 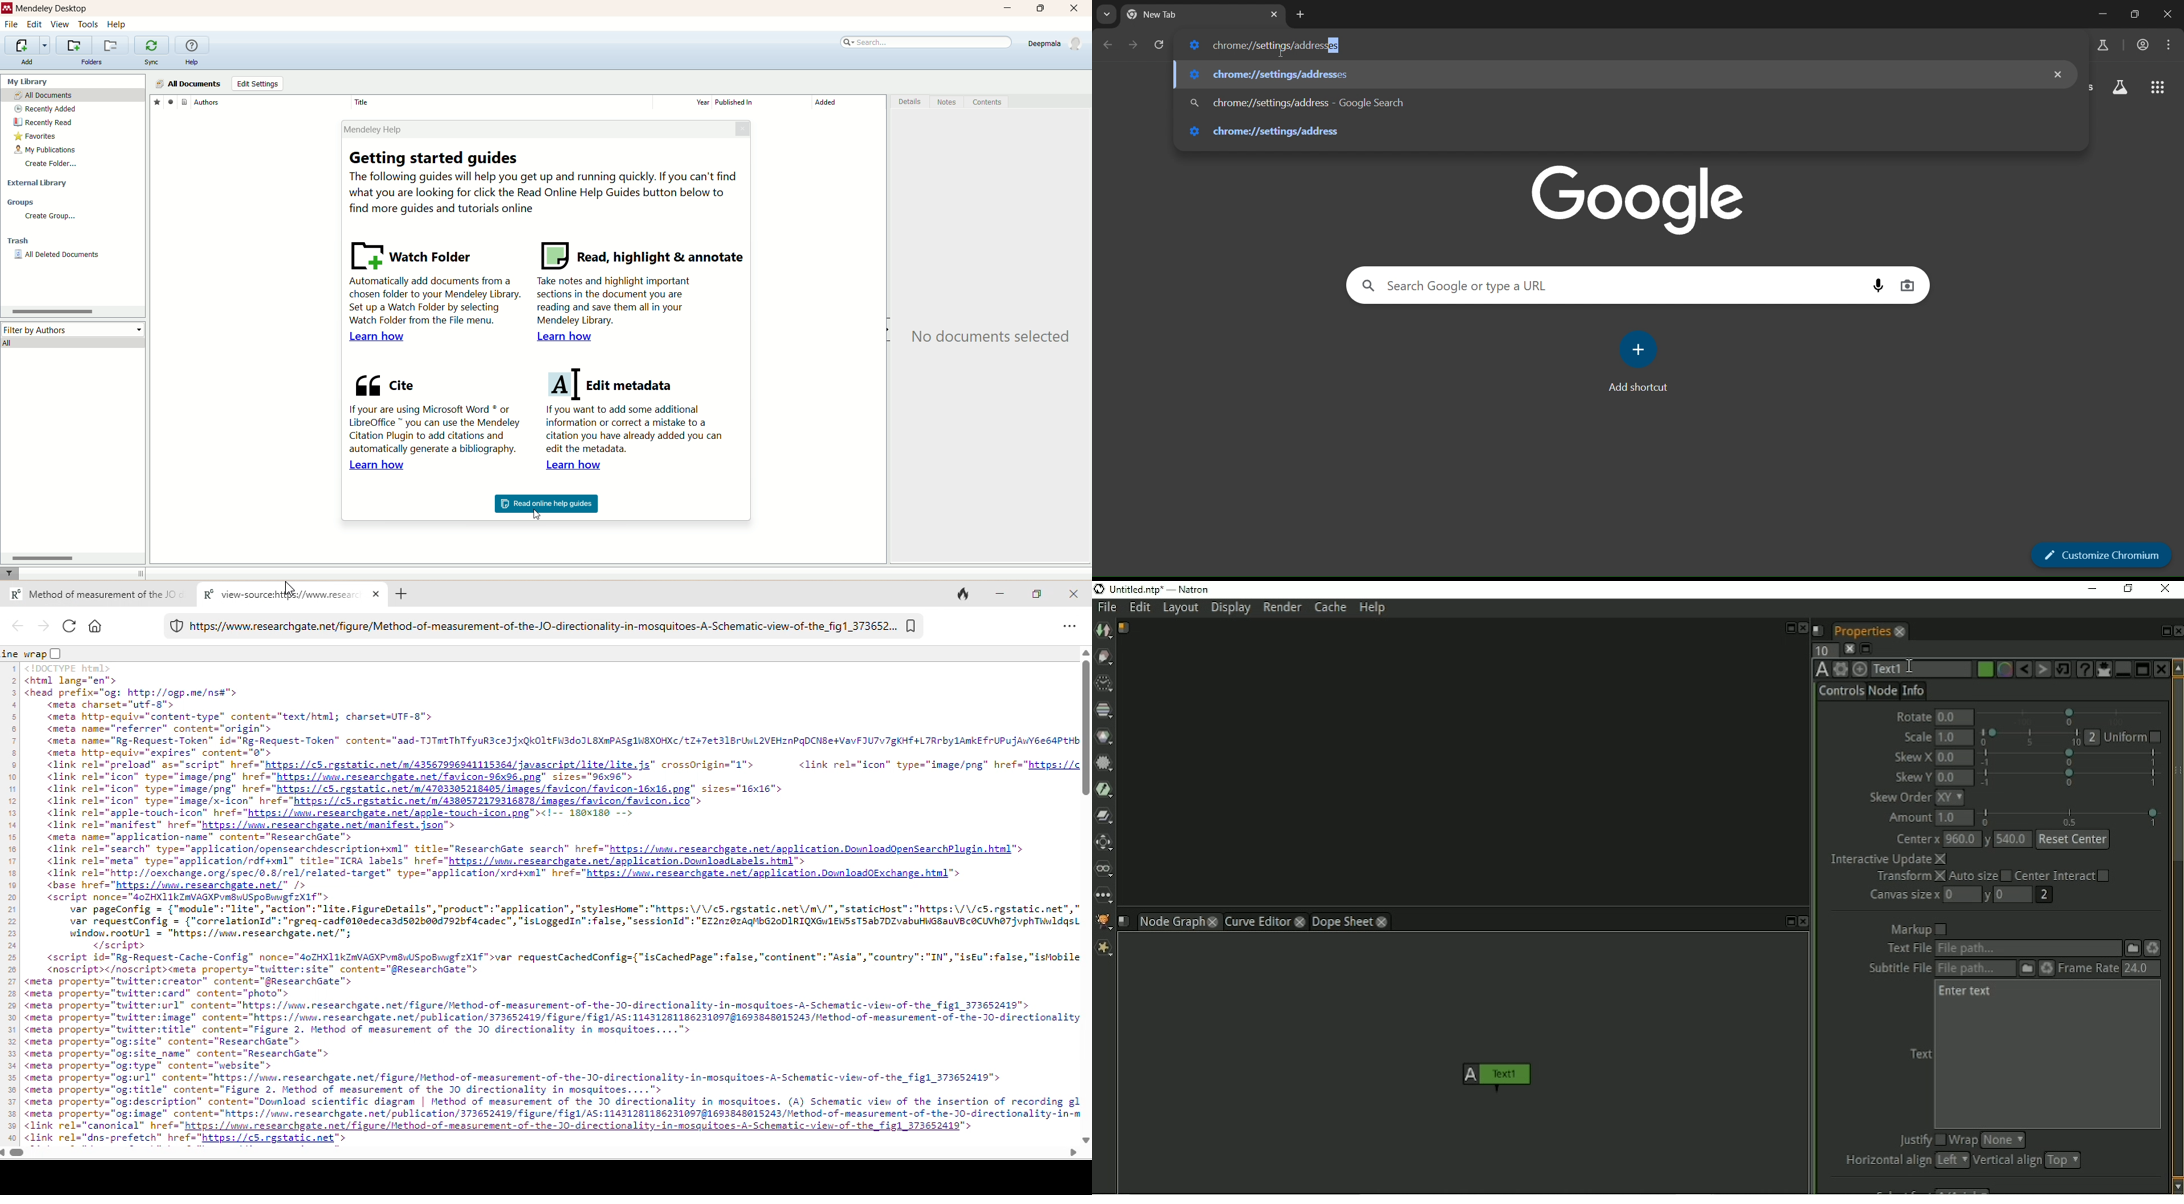 What do you see at coordinates (999, 592) in the screenshot?
I see `minimize` at bounding box center [999, 592].